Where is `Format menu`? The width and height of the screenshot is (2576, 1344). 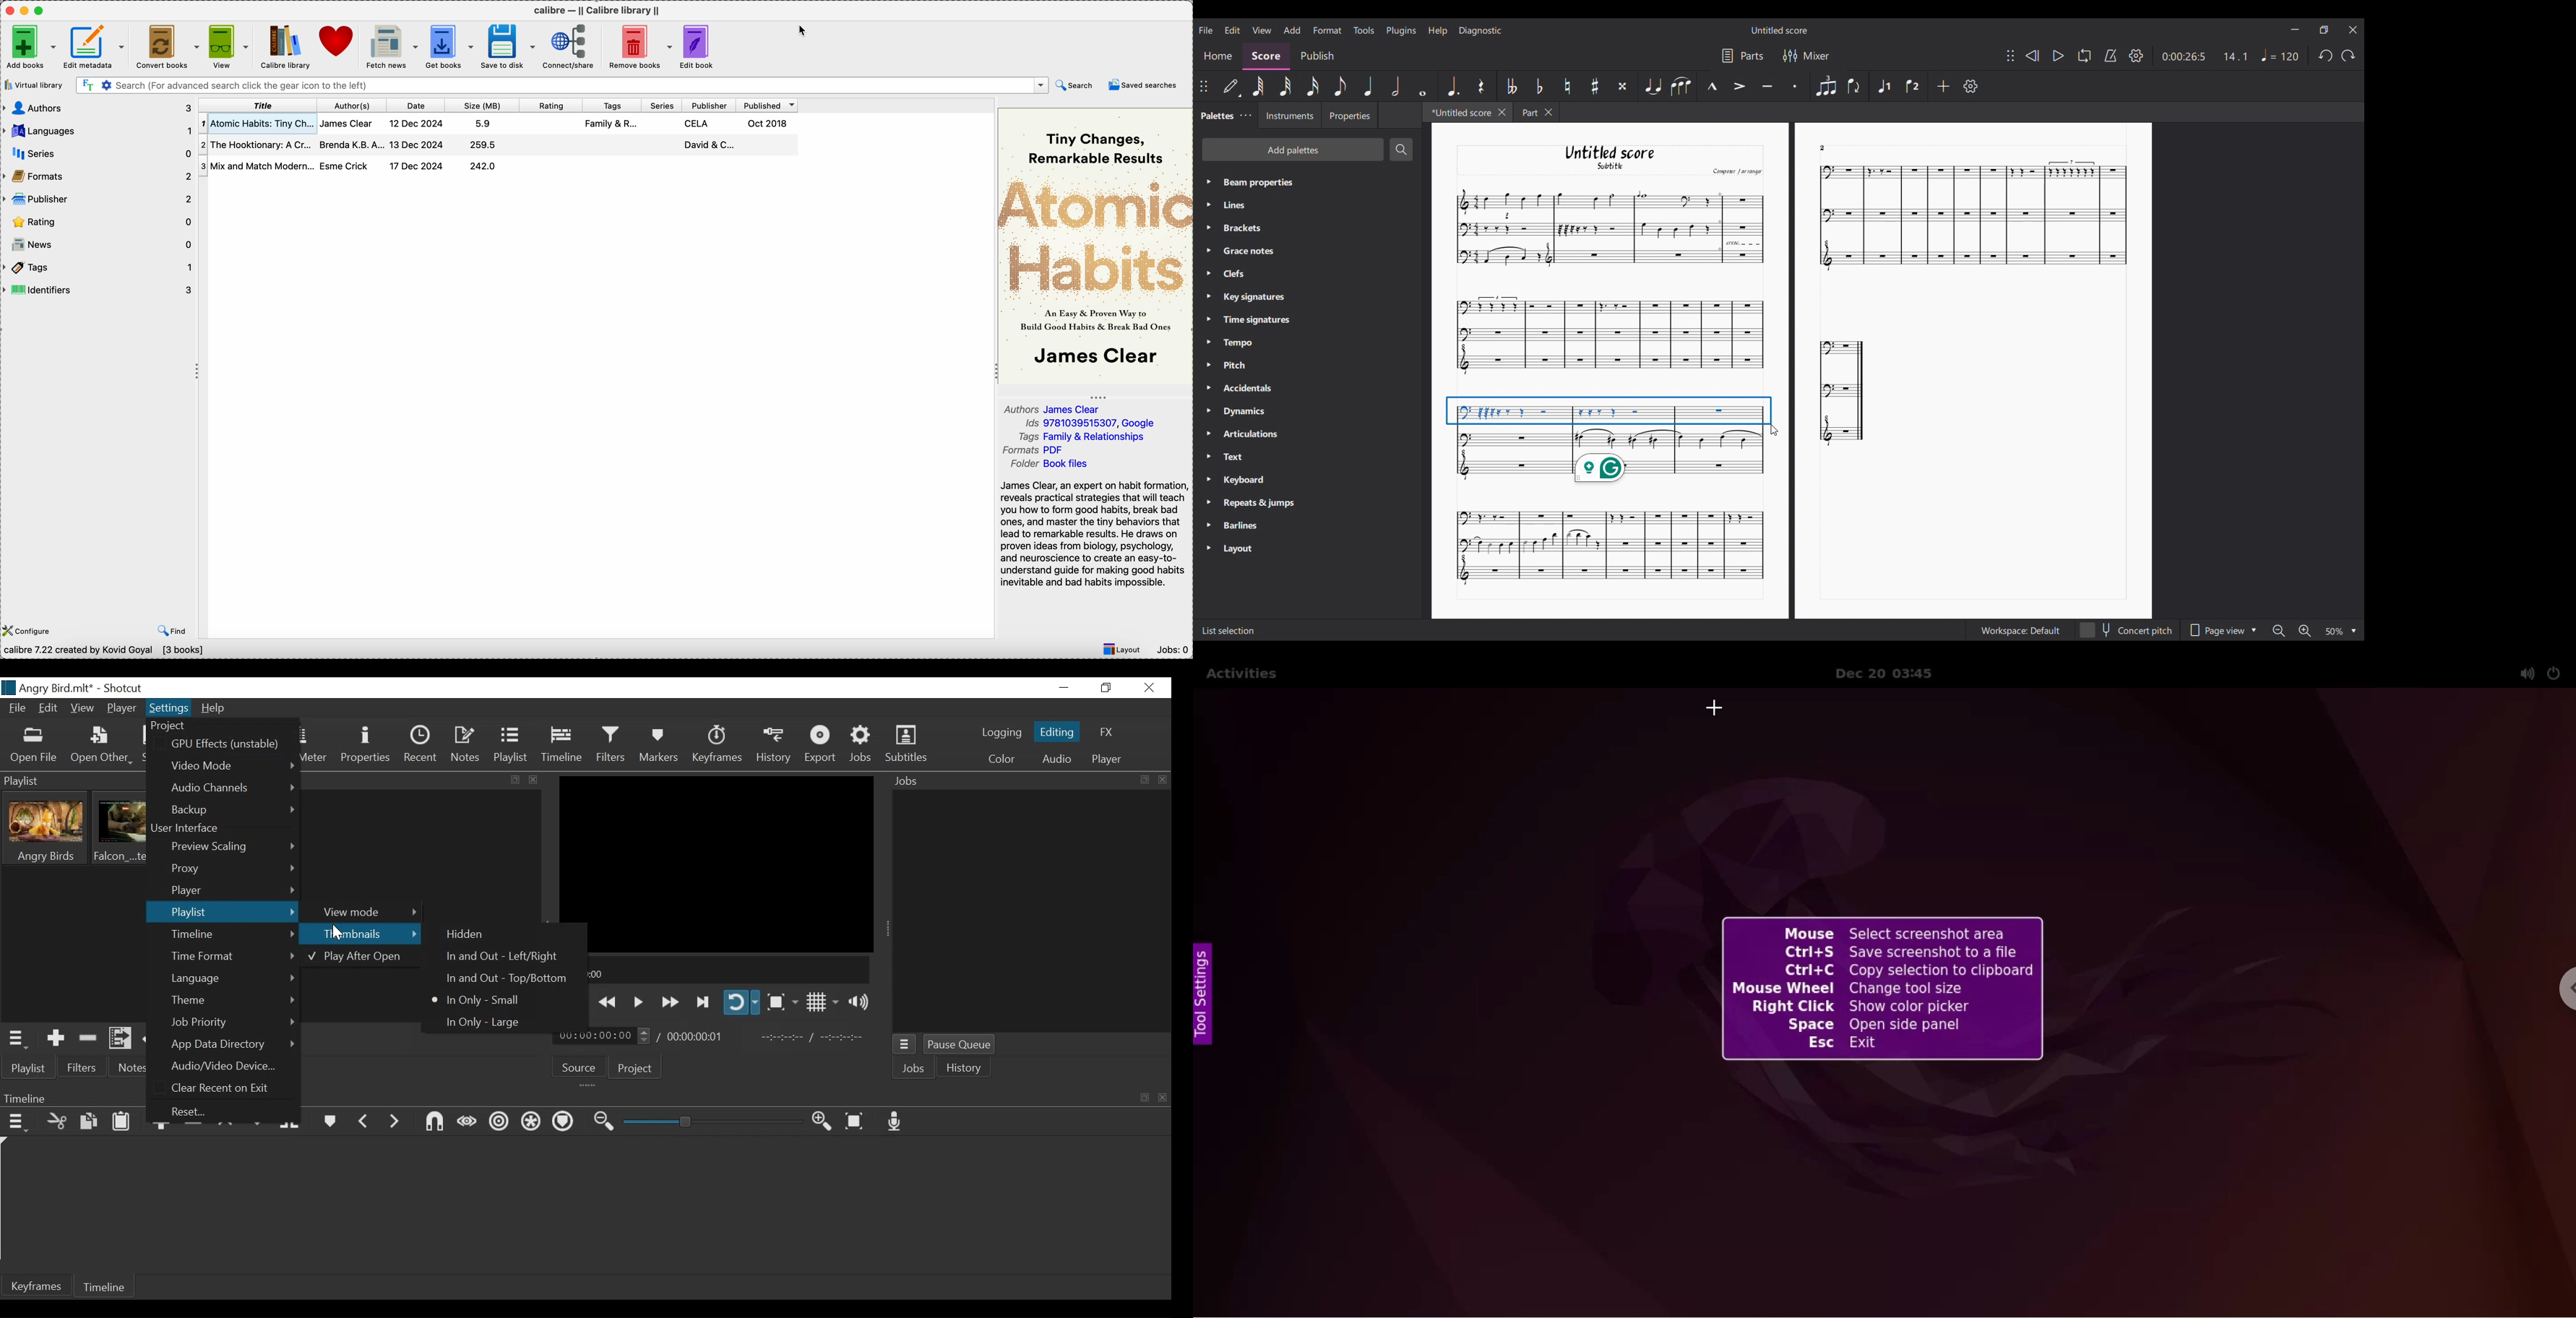 Format menu is located at coordinates (1327, 31).